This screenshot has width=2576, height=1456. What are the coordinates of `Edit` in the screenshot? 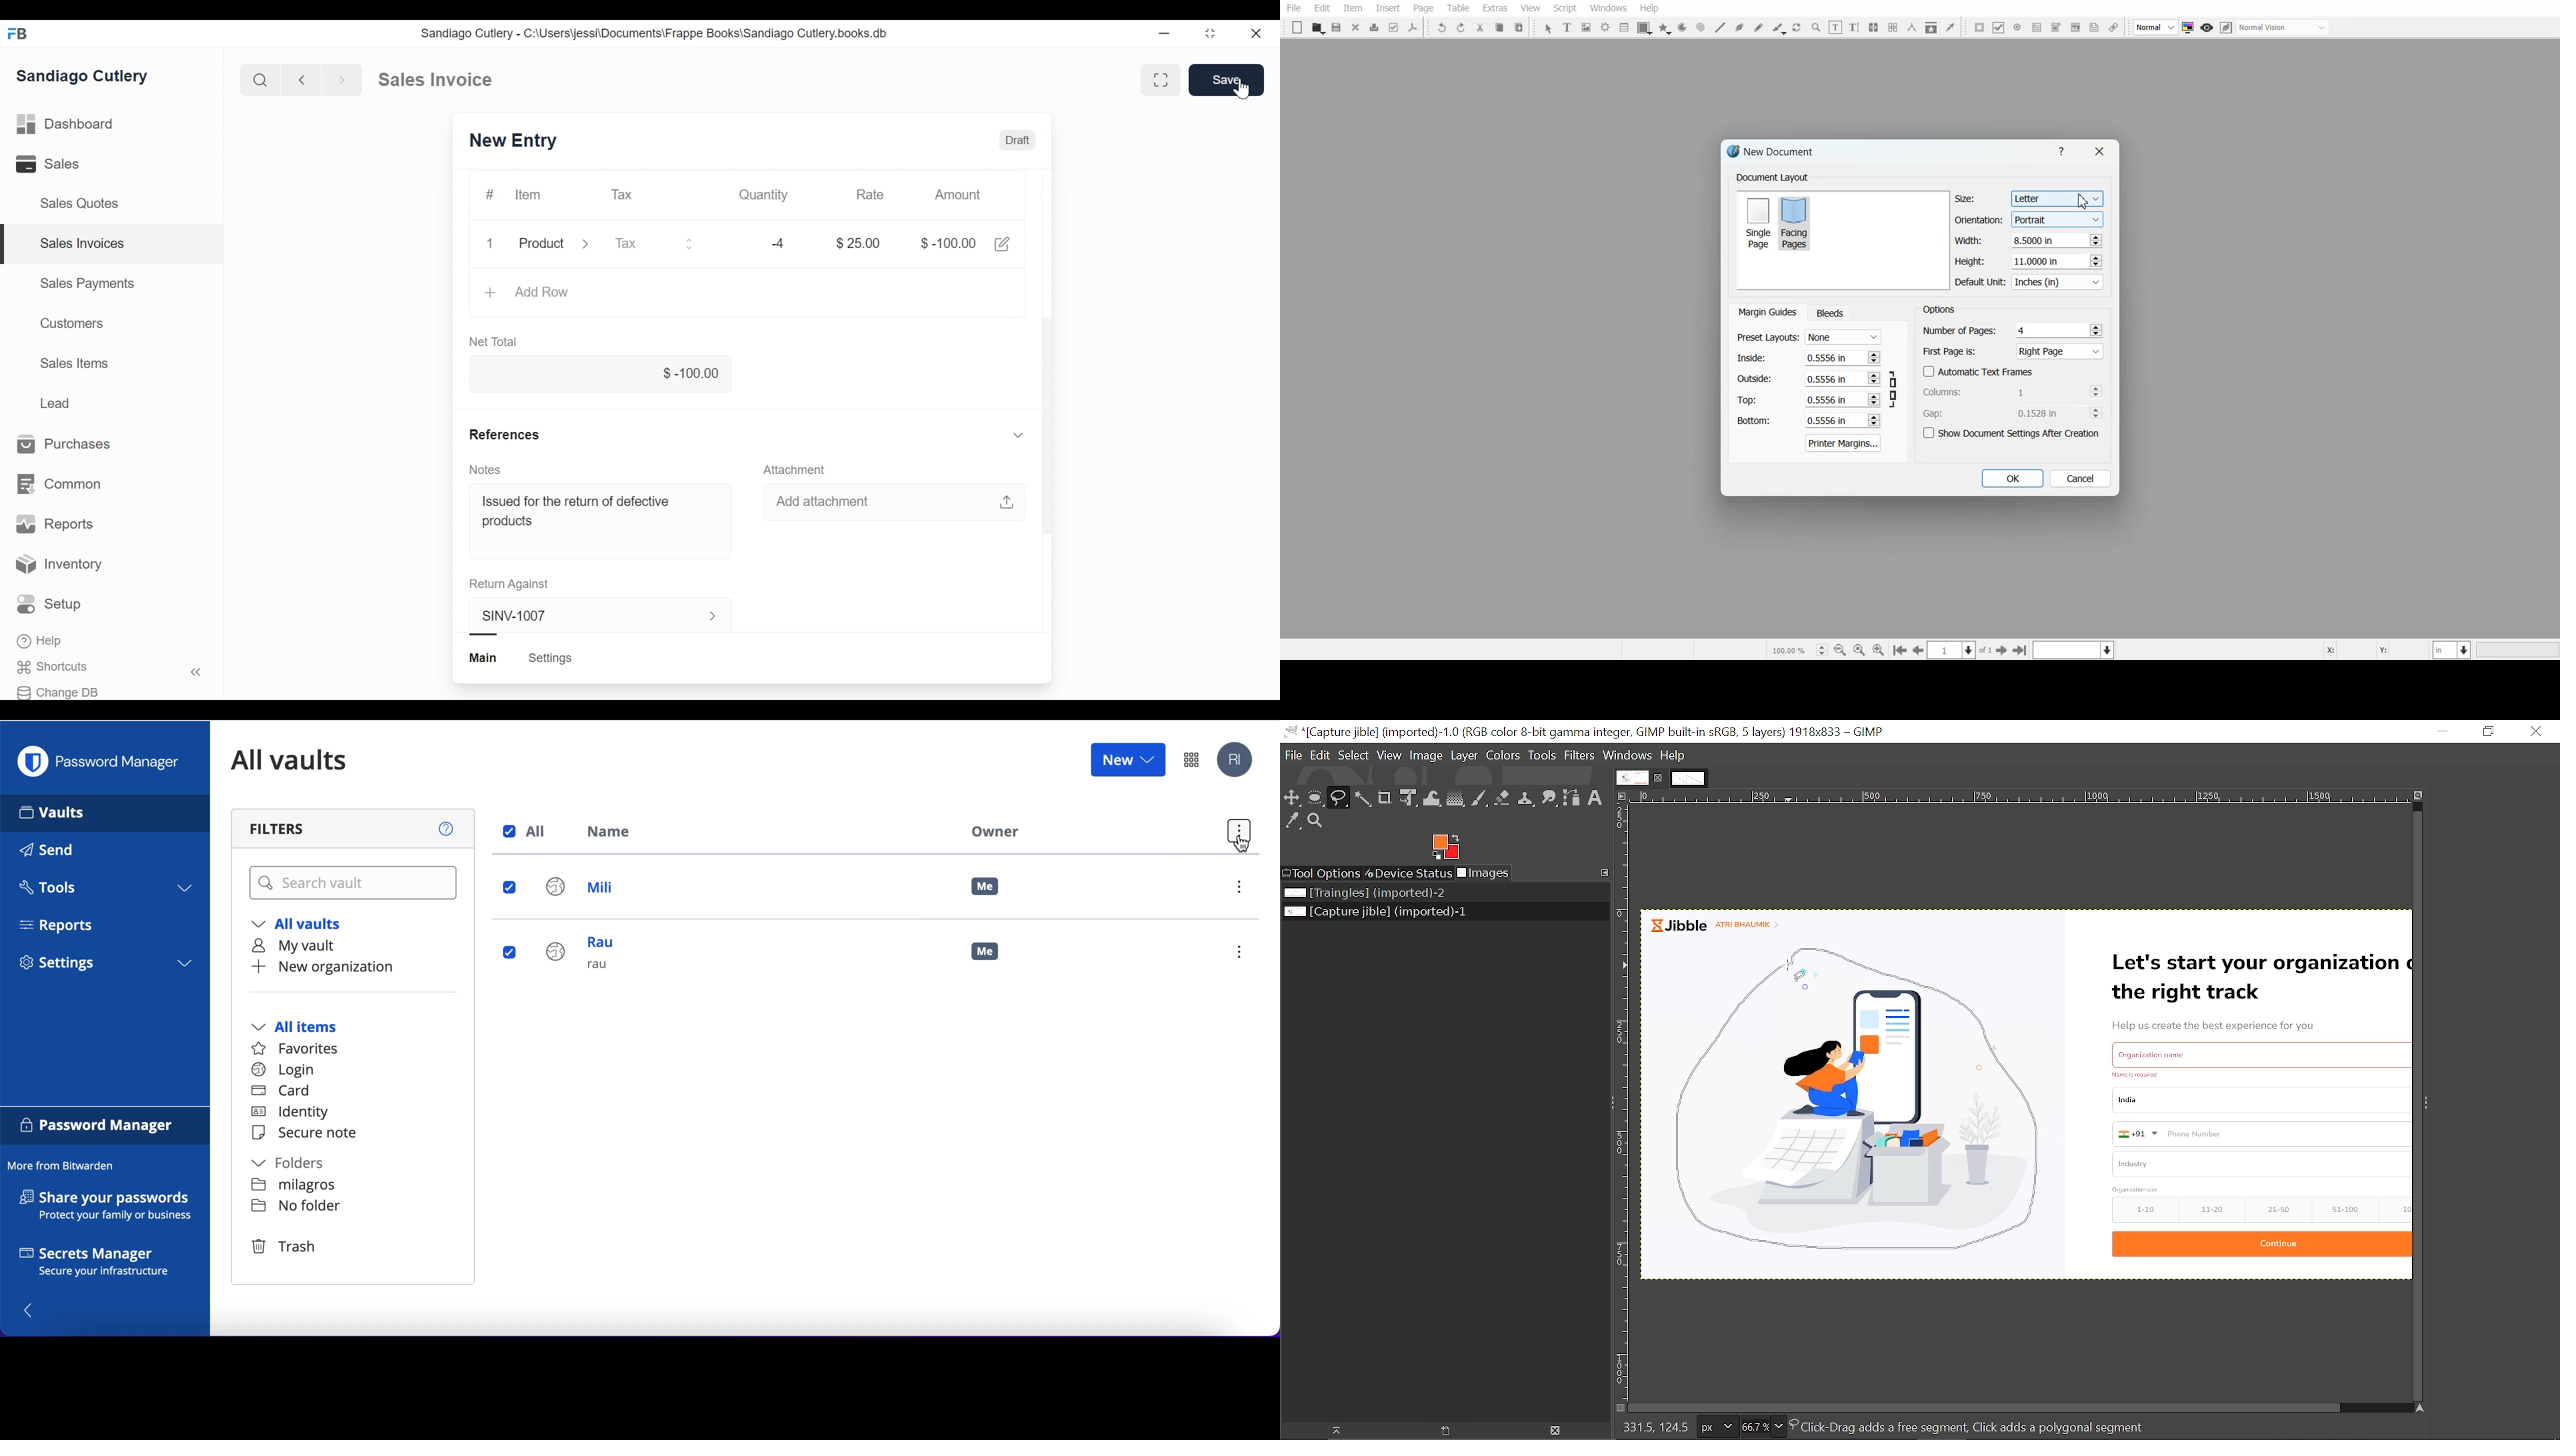 It's located at (1001, 244).